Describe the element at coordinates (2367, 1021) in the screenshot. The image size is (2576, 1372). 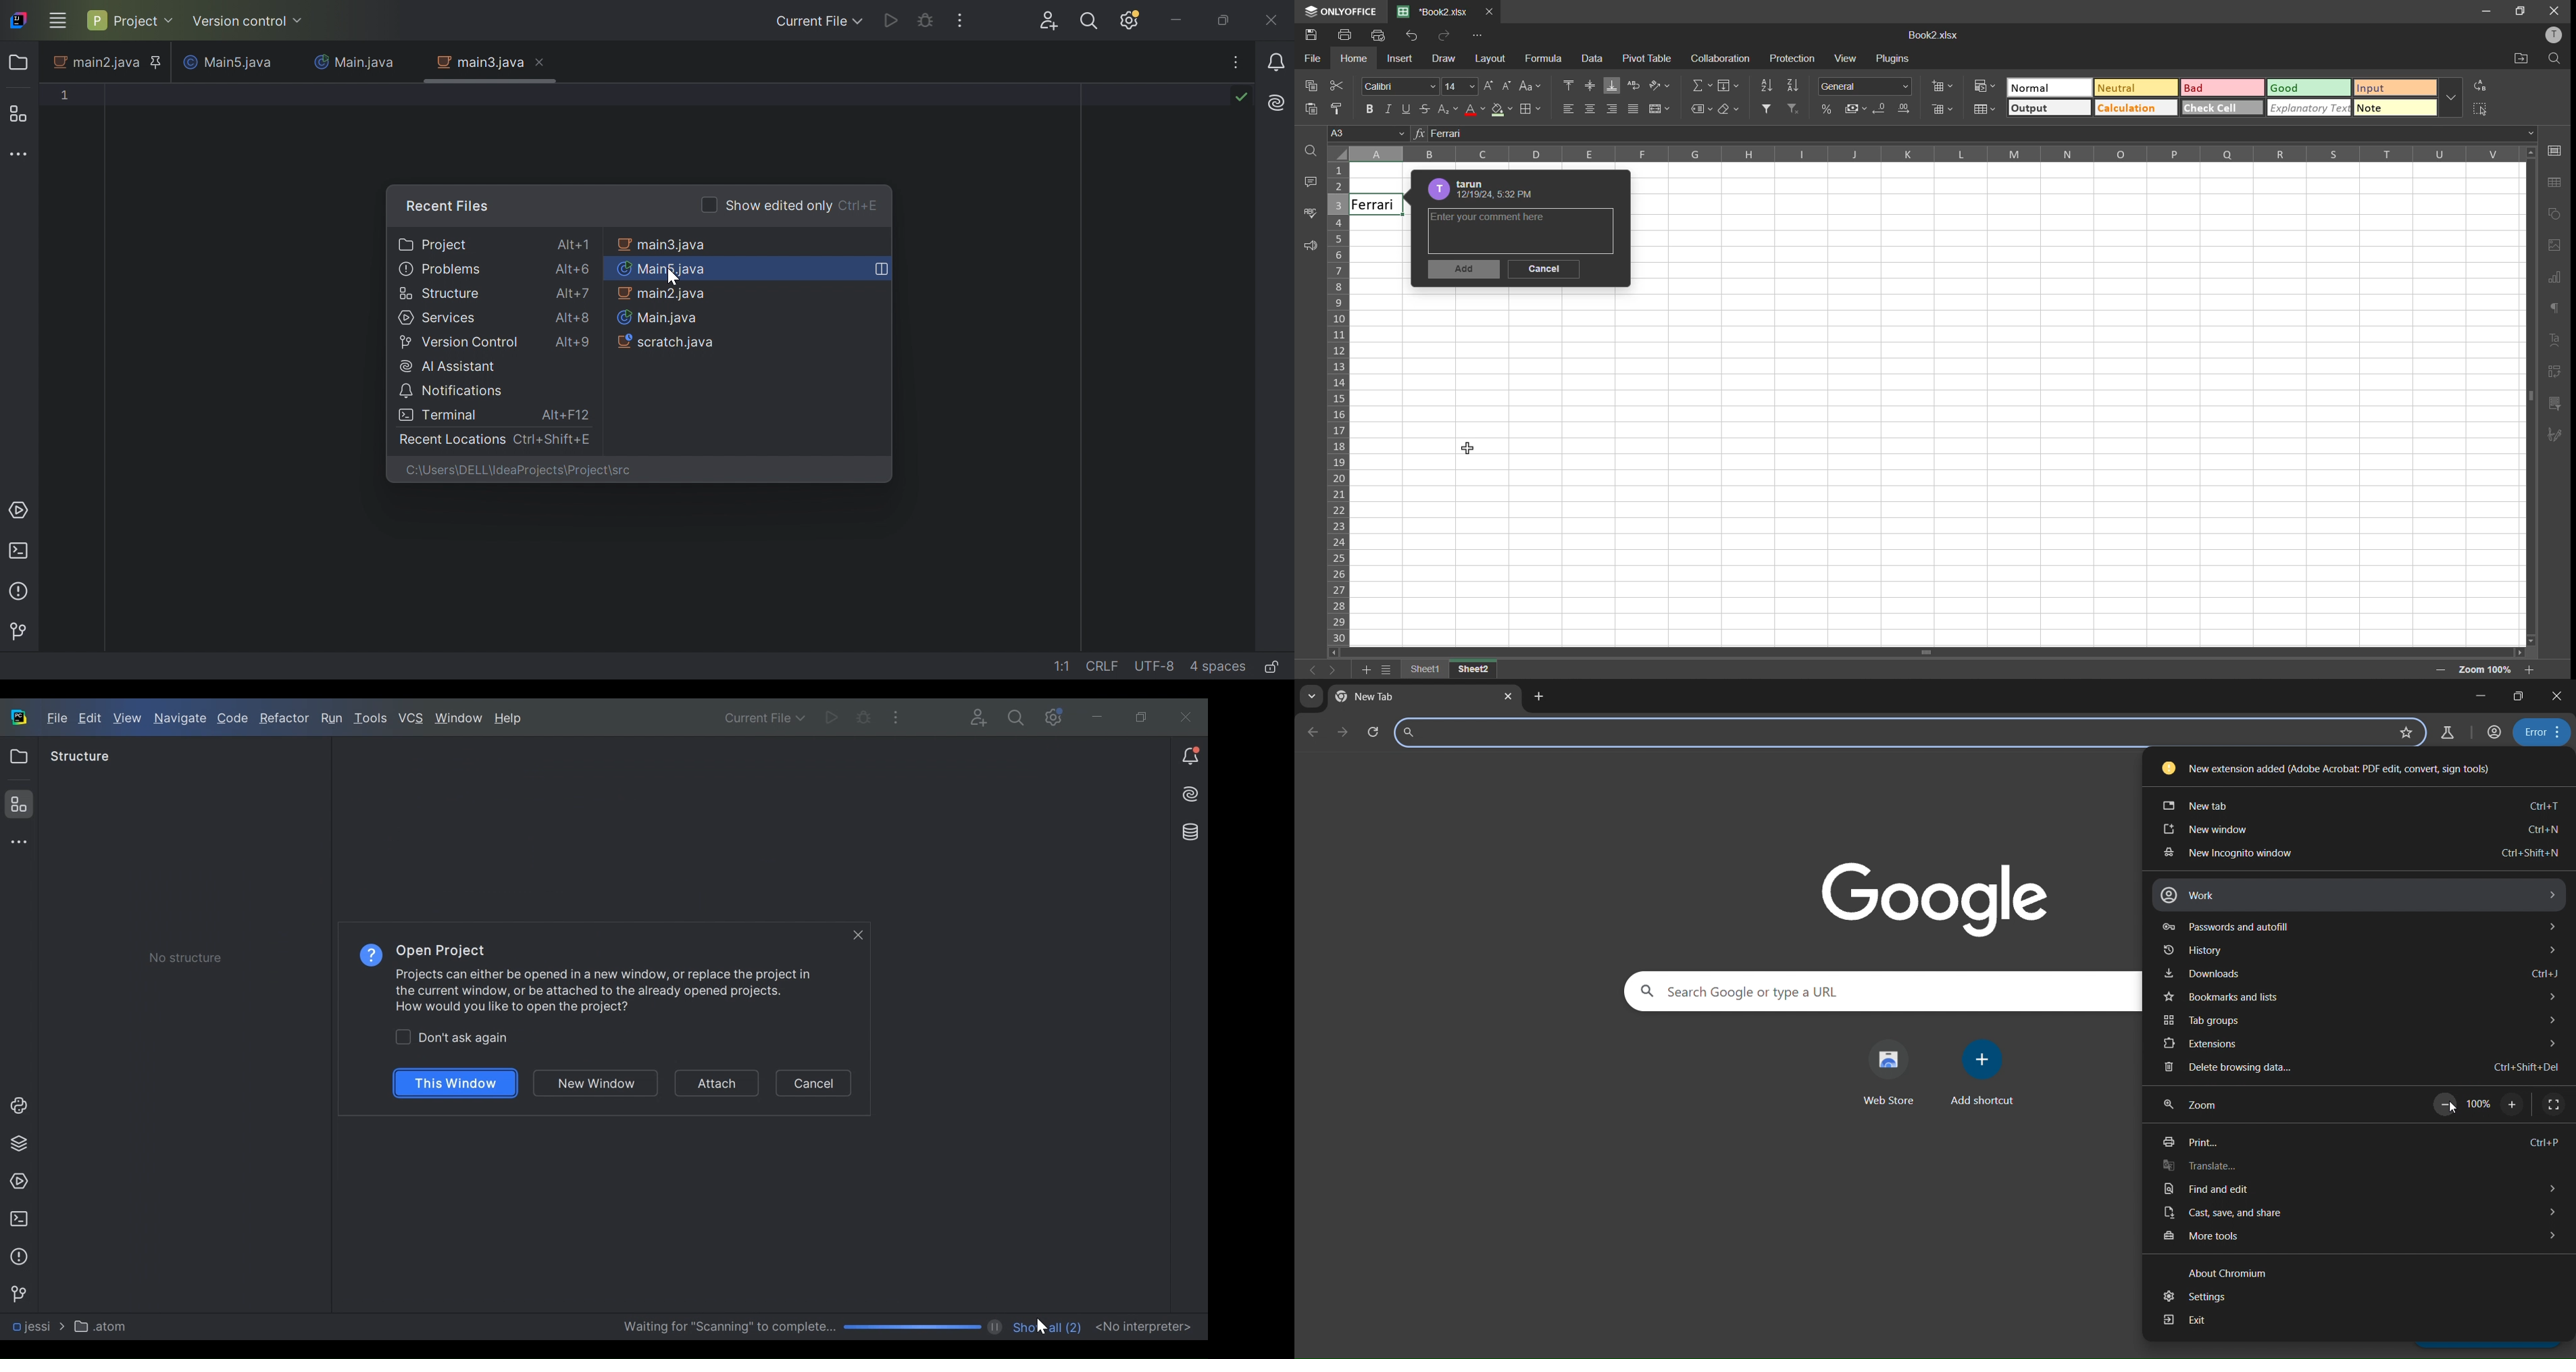
I see `tab groups` at that location.